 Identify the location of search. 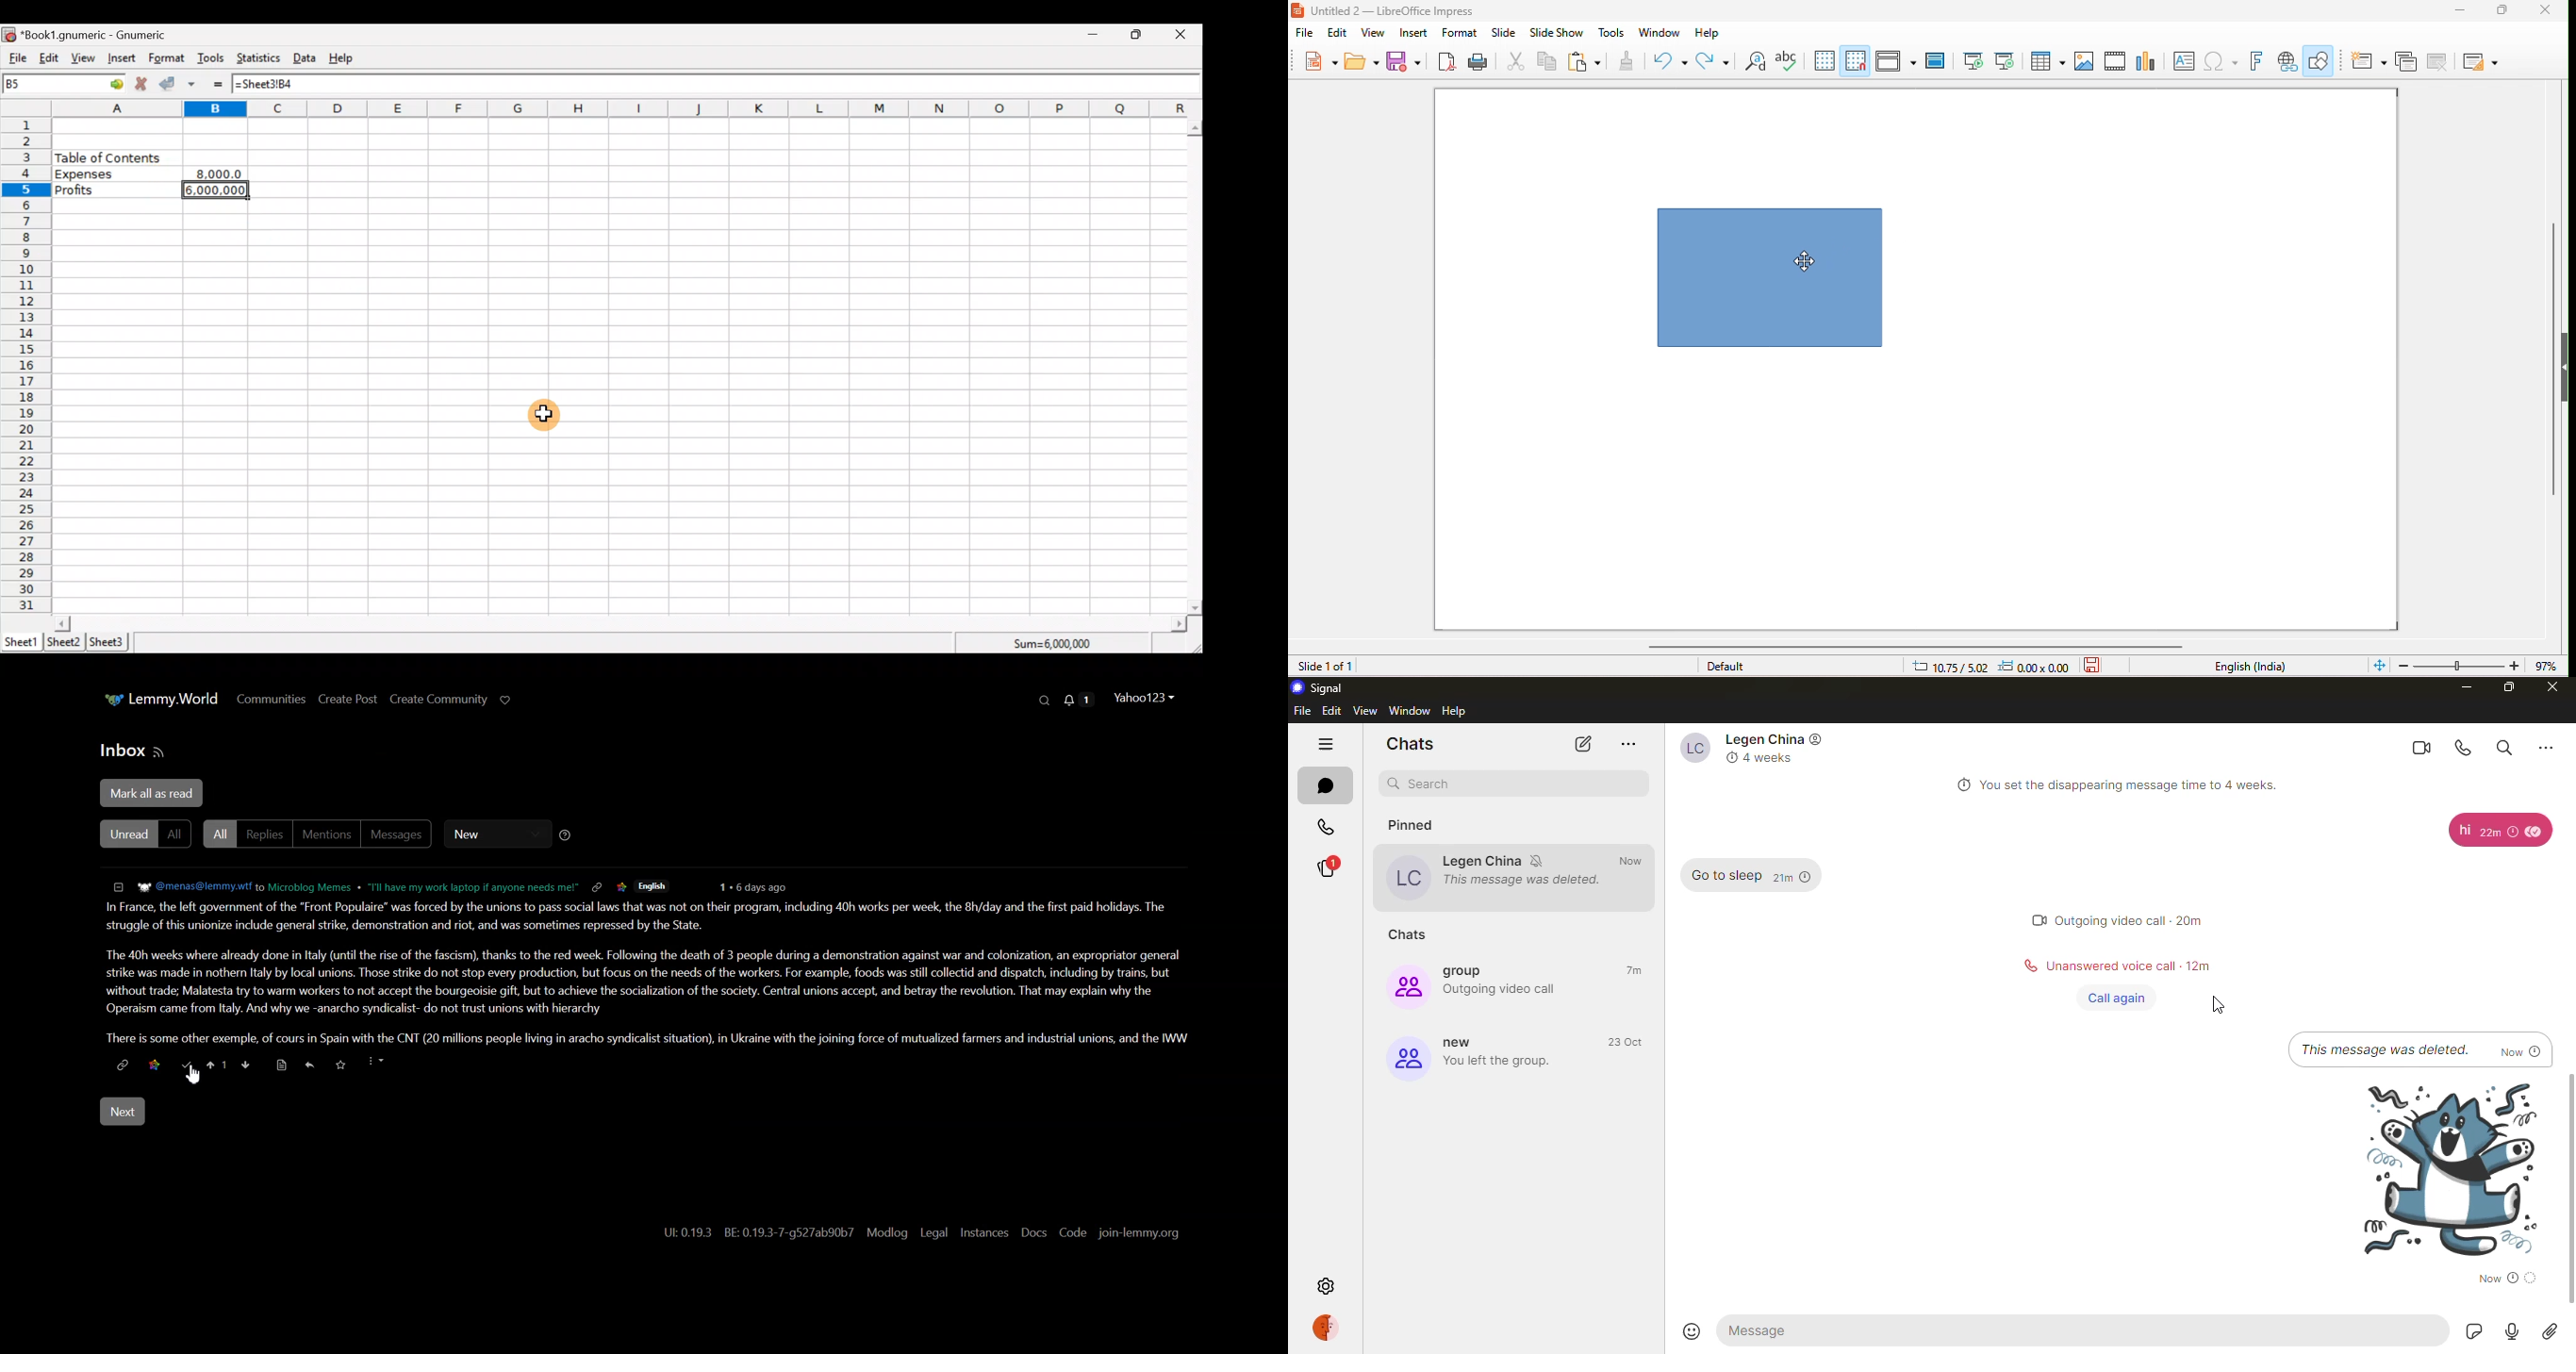
(2502, 747).